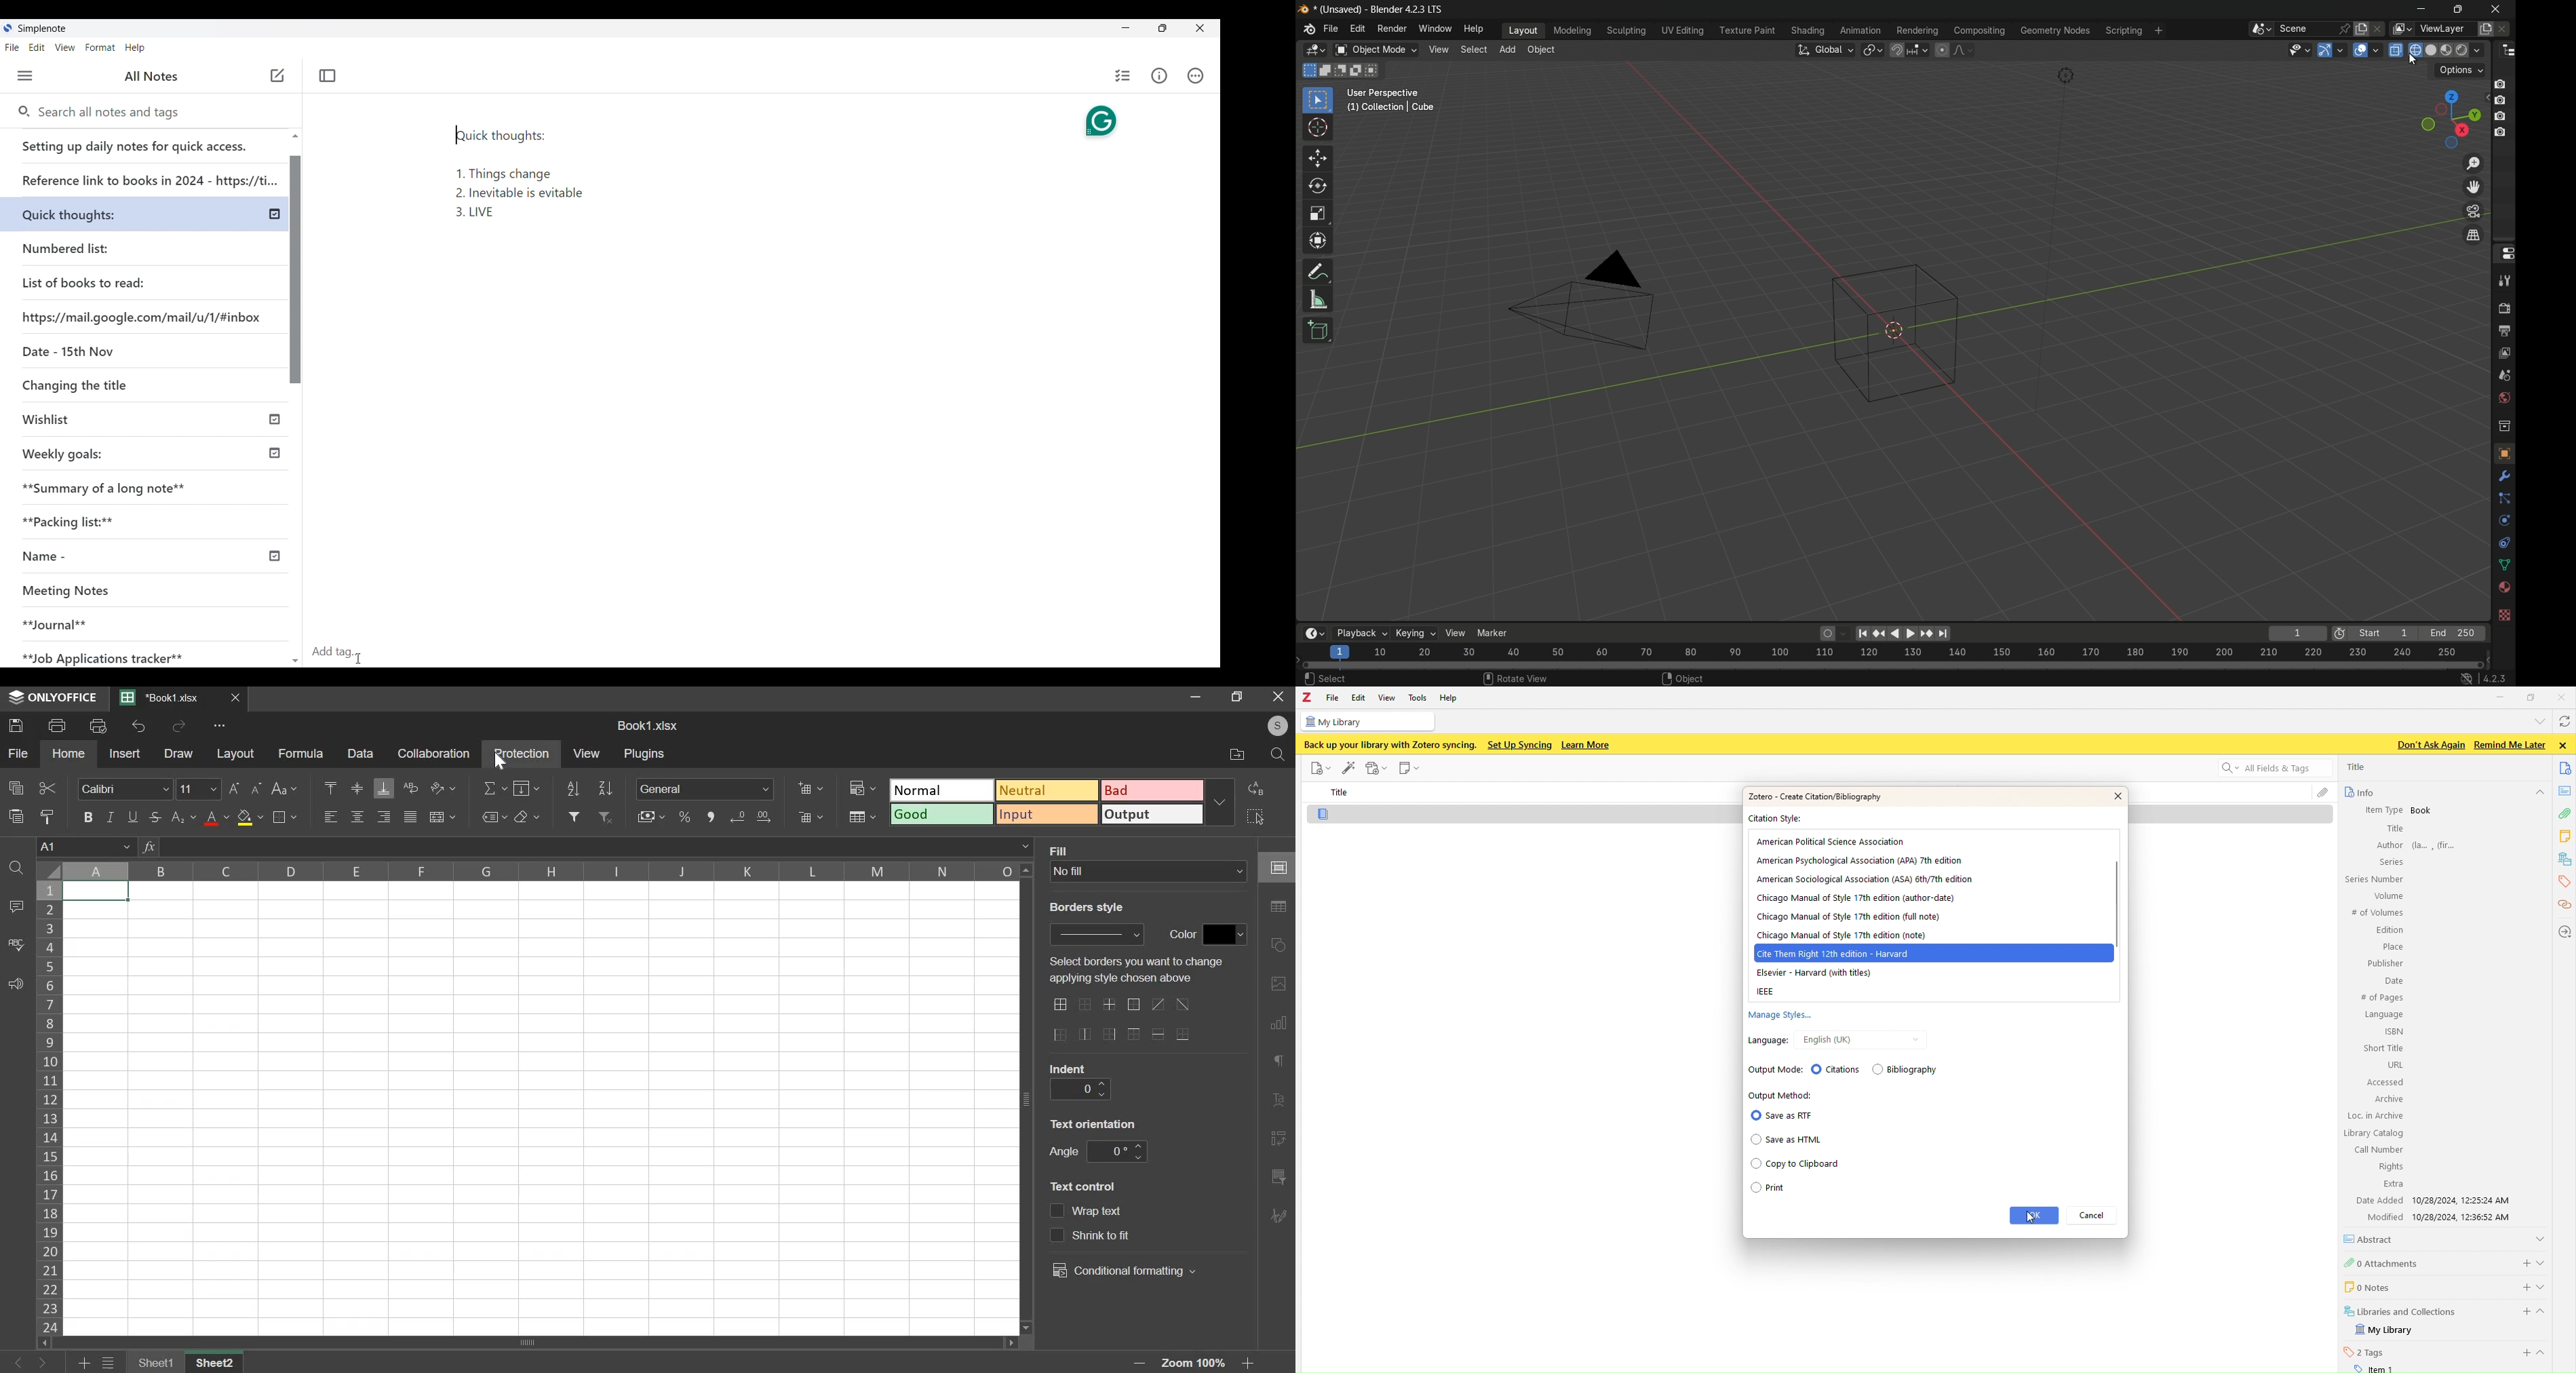 The image size is (2576, 1400). What do you see at coordinates (2392, 982) in the screenshot?
I see `Date` at bounding box center [2392, 982].